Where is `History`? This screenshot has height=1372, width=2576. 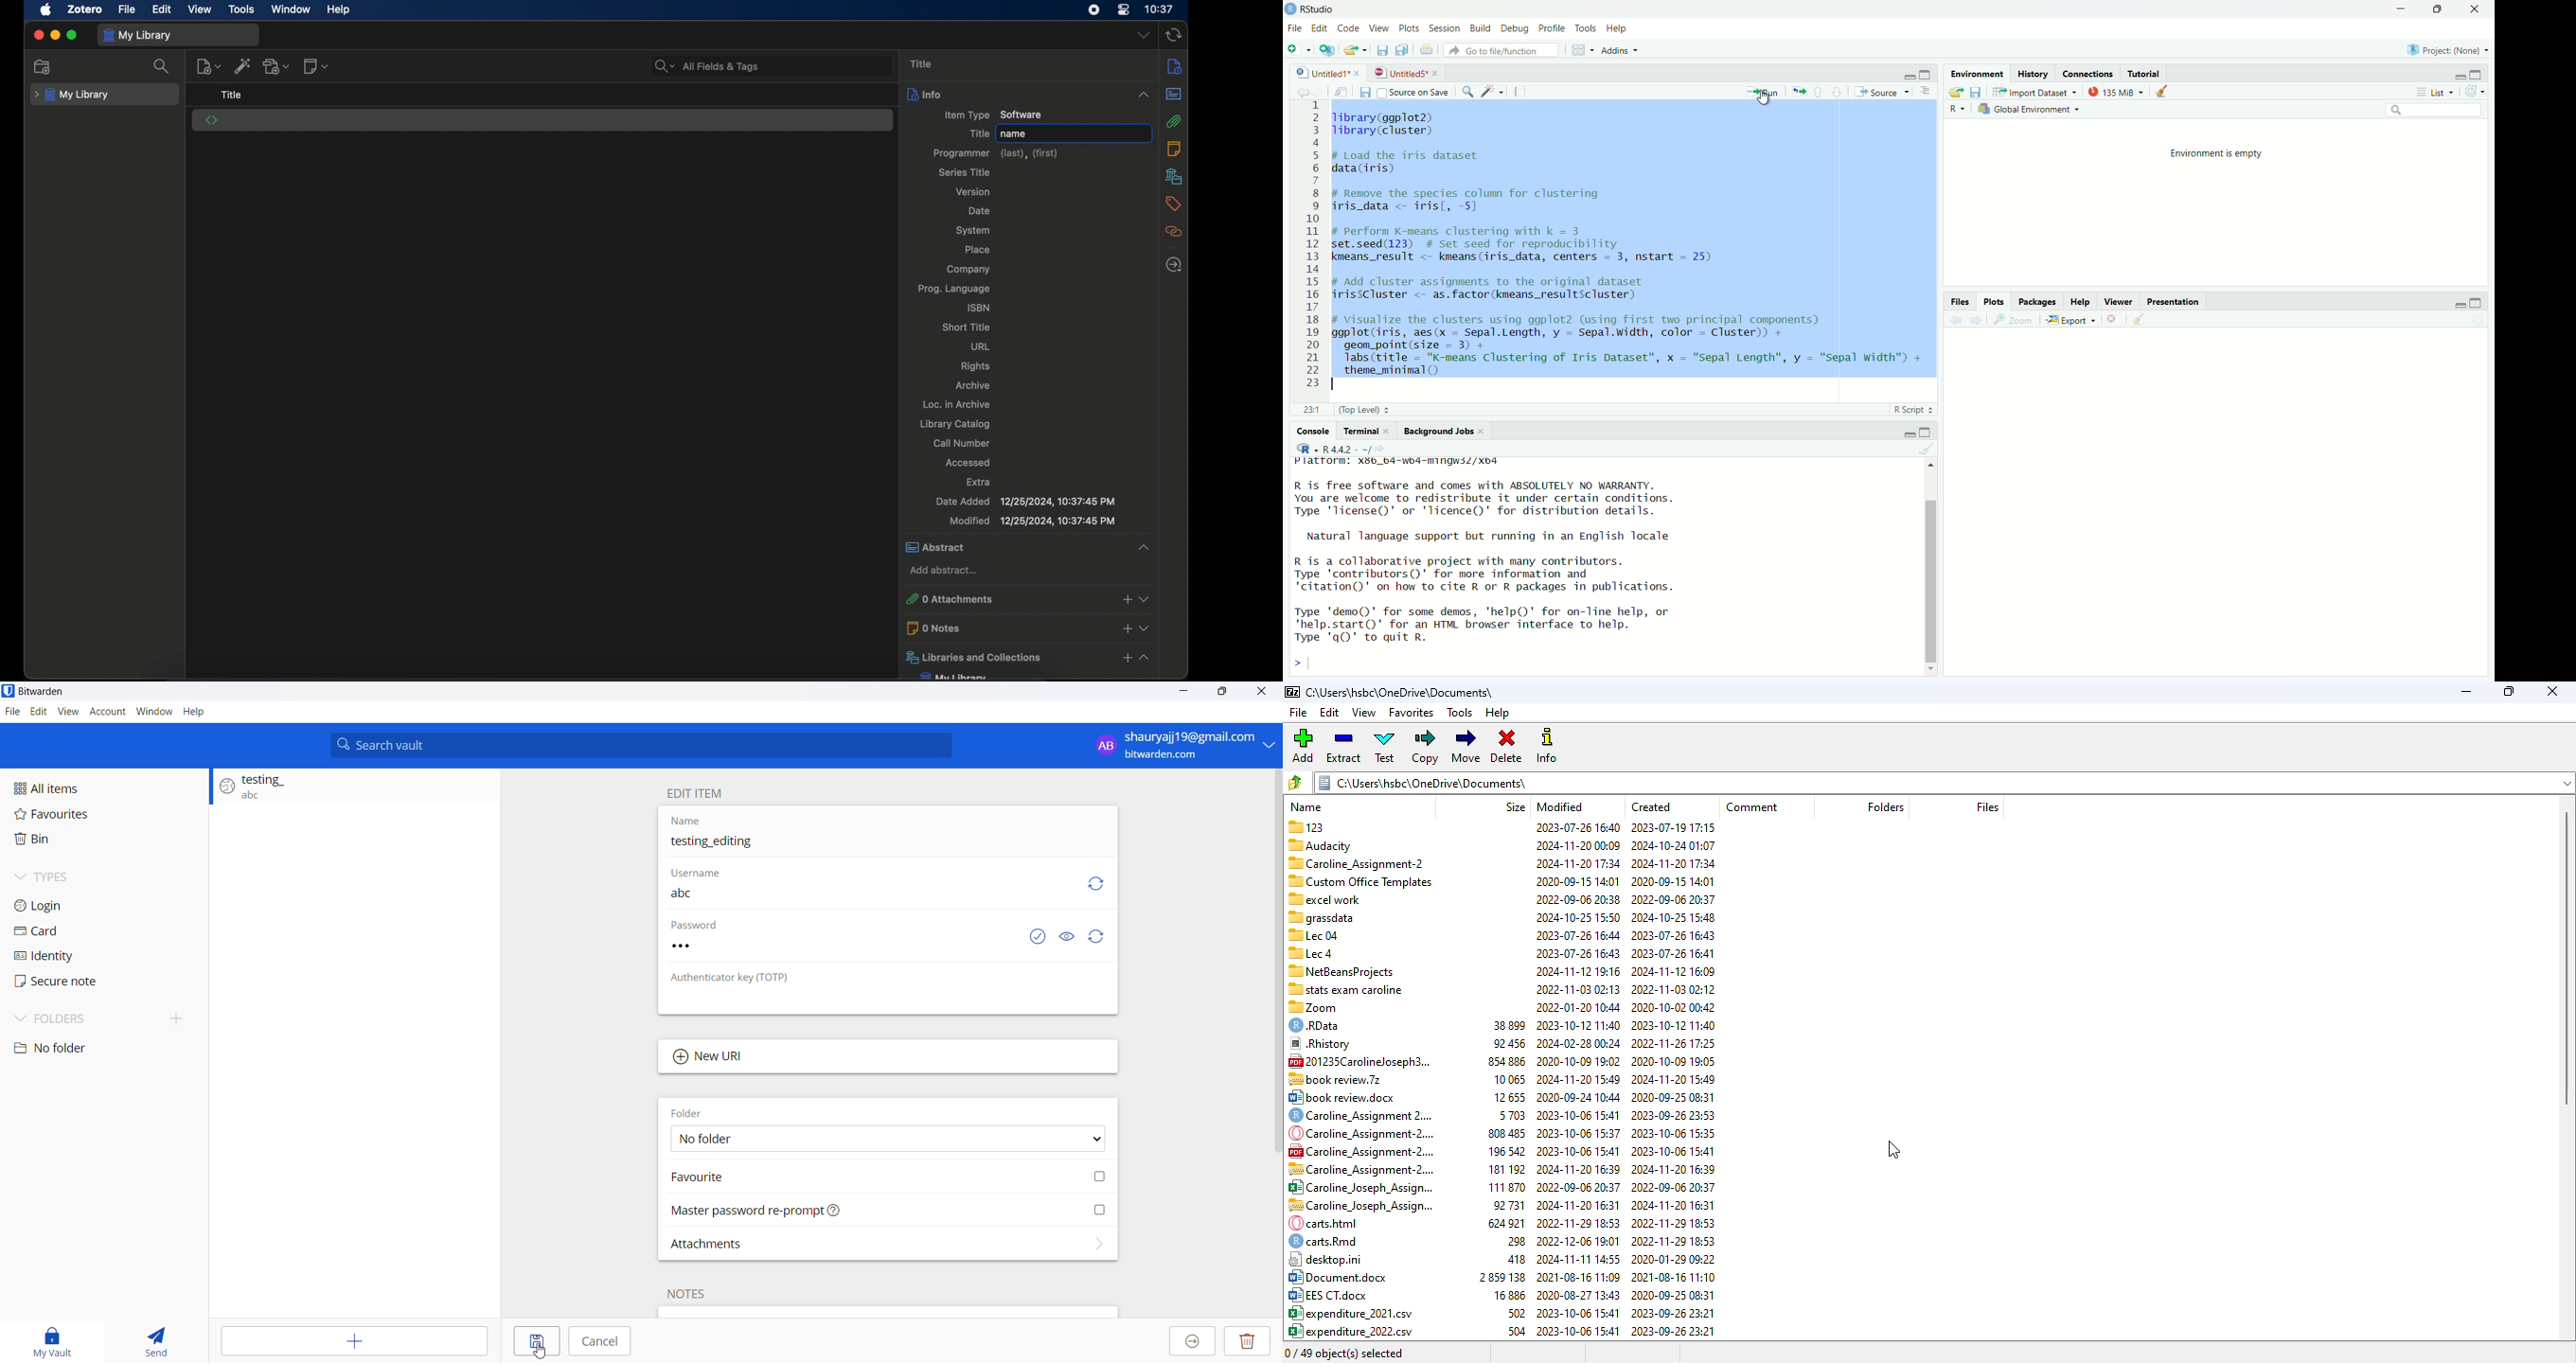
History is located at coordinates (2034, 74).